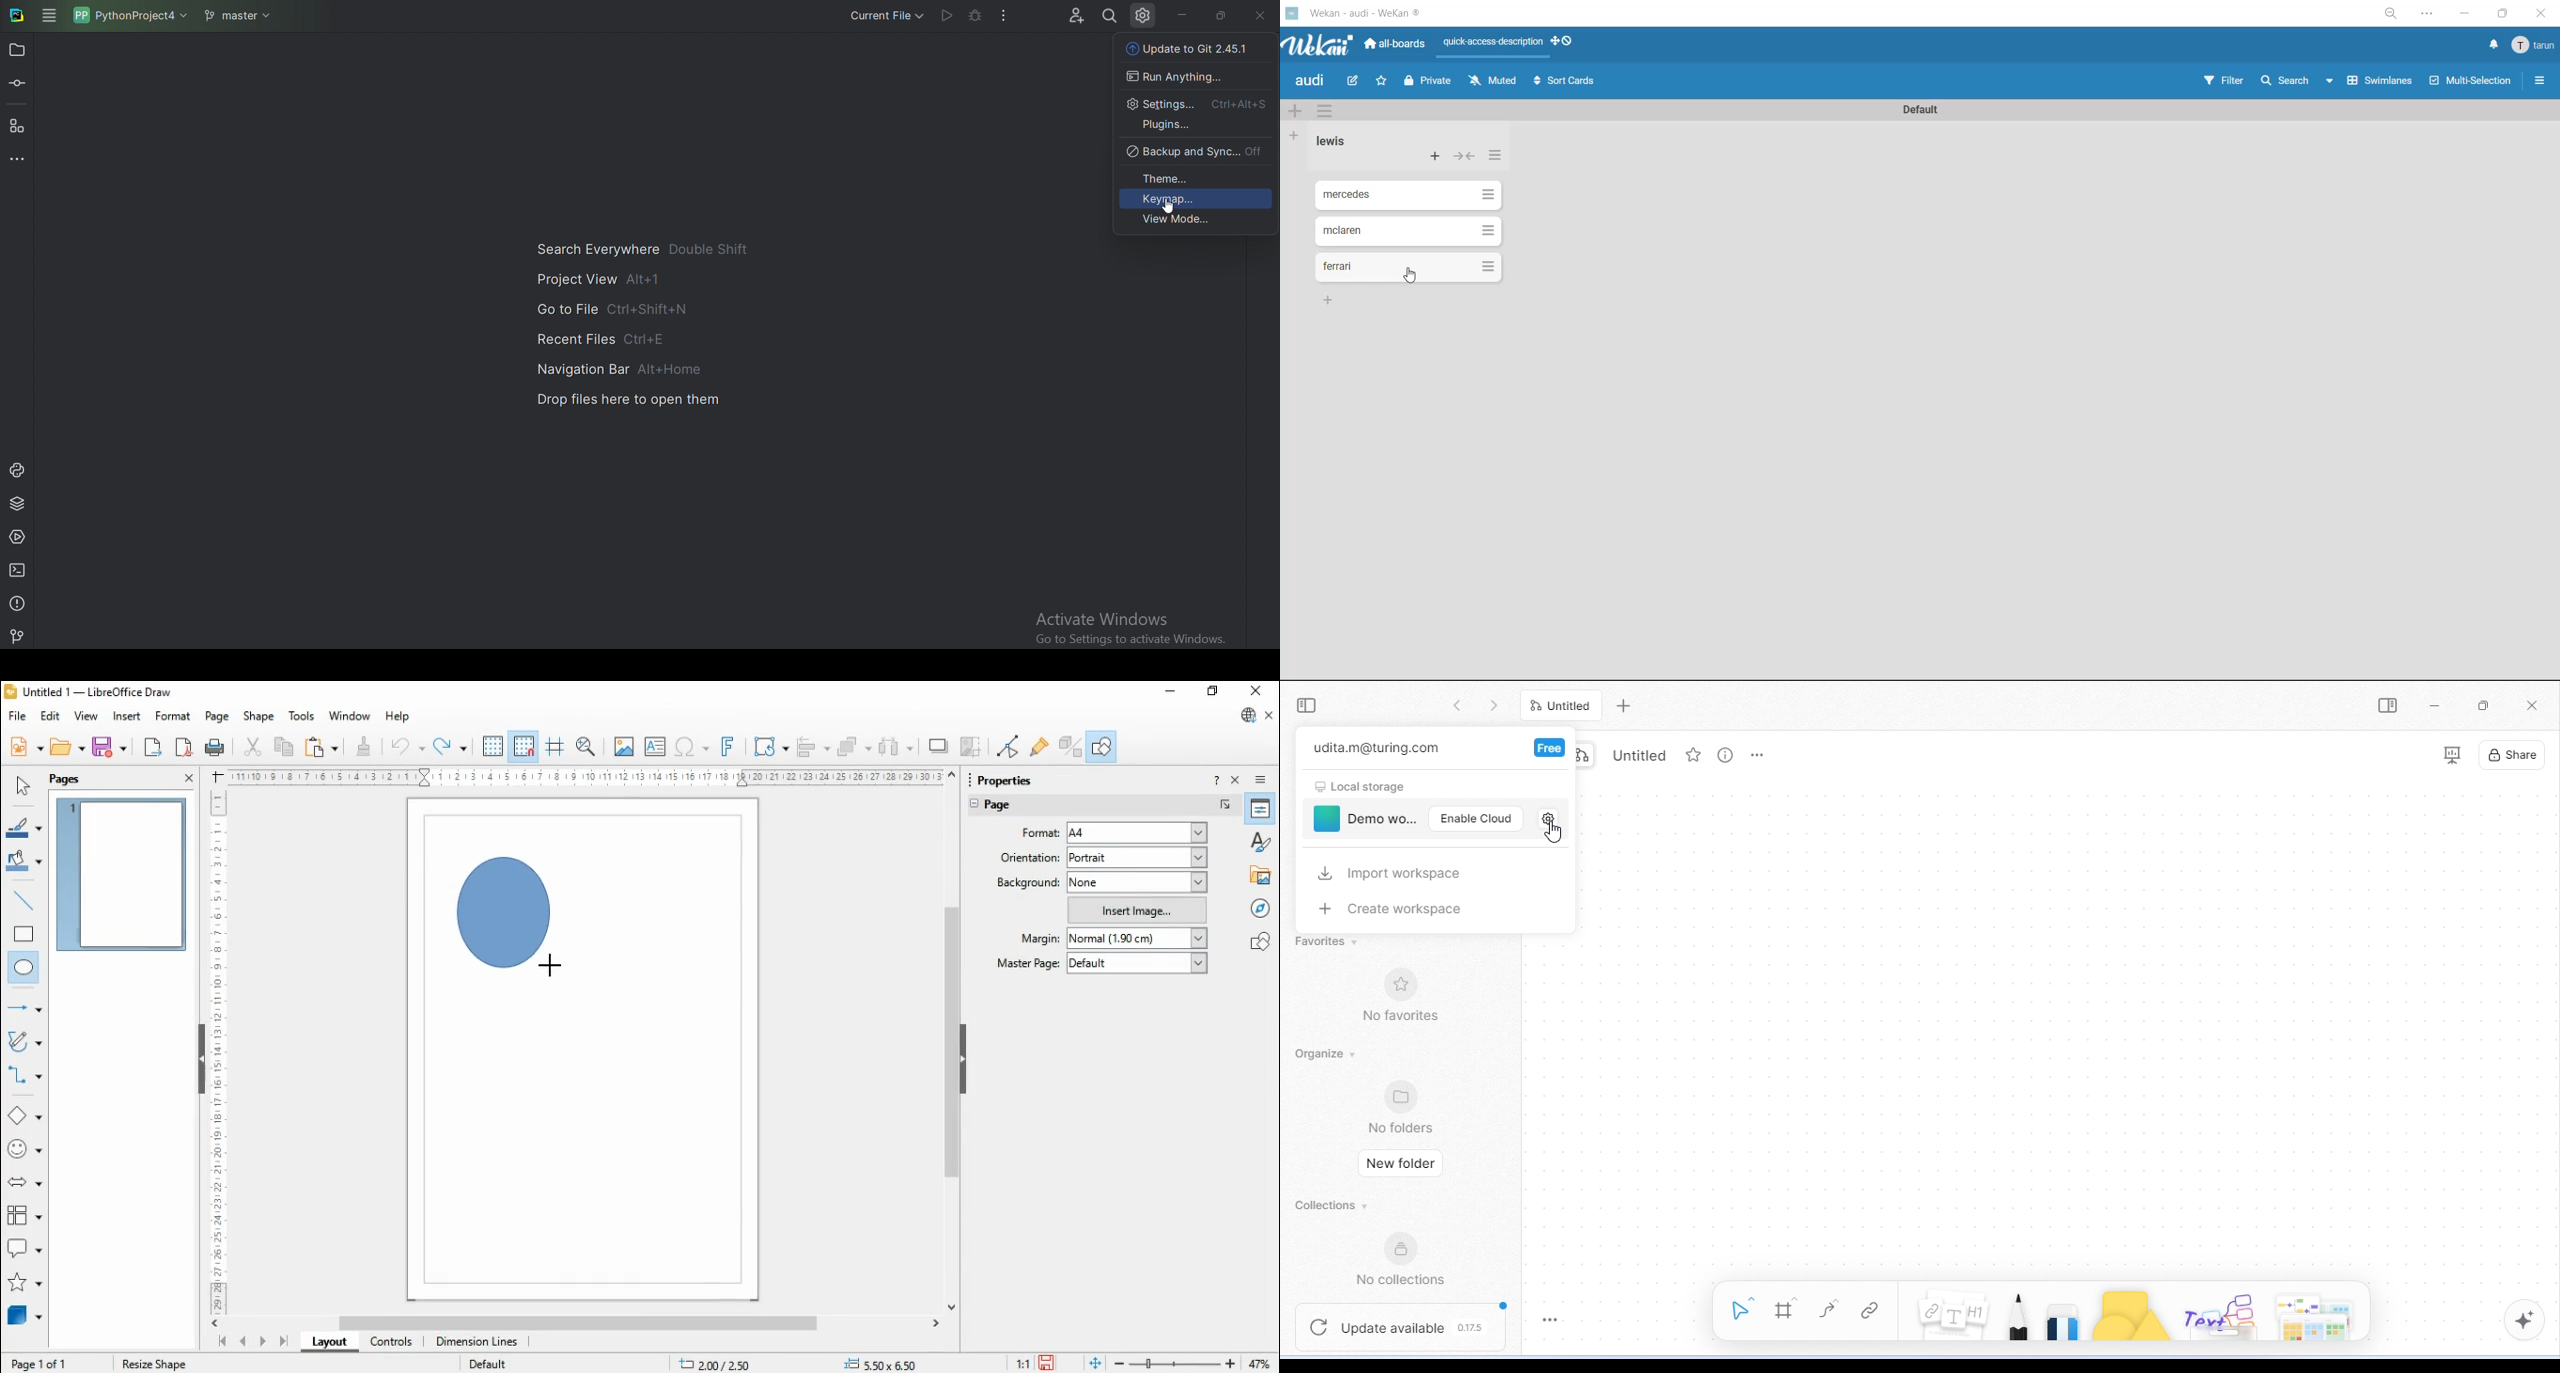 This screenshot has height=1400, width=2576. What do you see at coordinates (320, 746) in the screenshot?
I see `paste` at bounding box center [320, 746].